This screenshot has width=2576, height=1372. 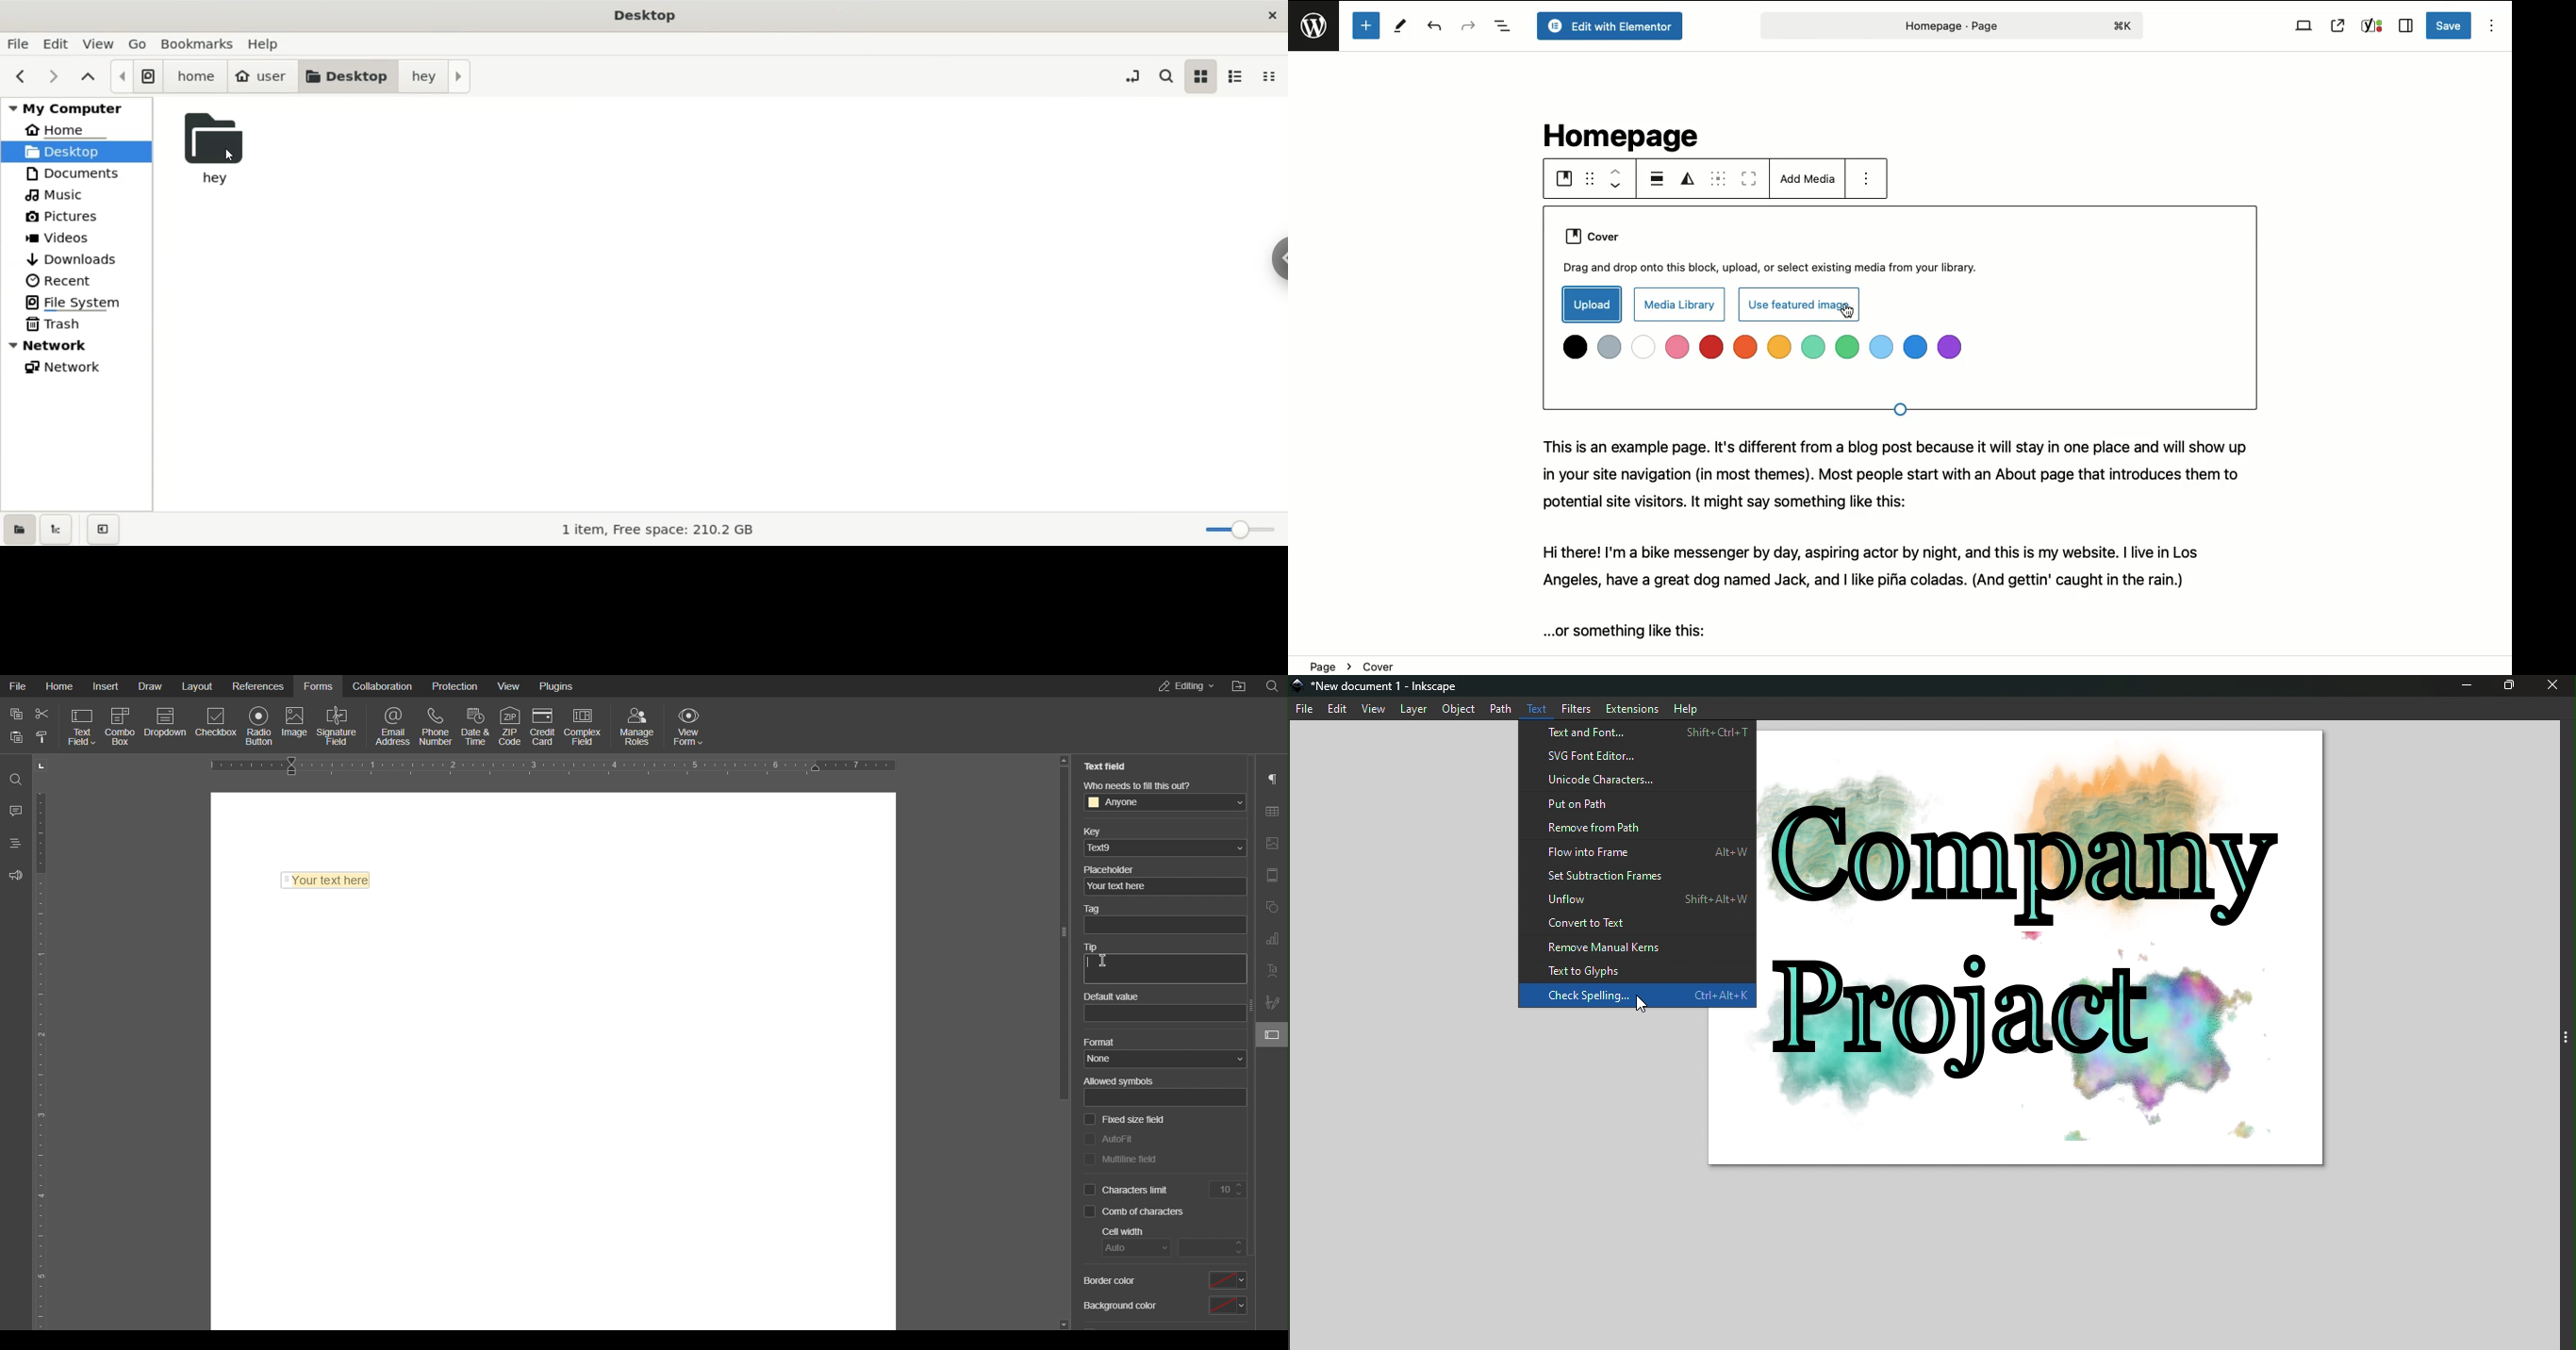 I want to click on References, so click(x=259, y=686).